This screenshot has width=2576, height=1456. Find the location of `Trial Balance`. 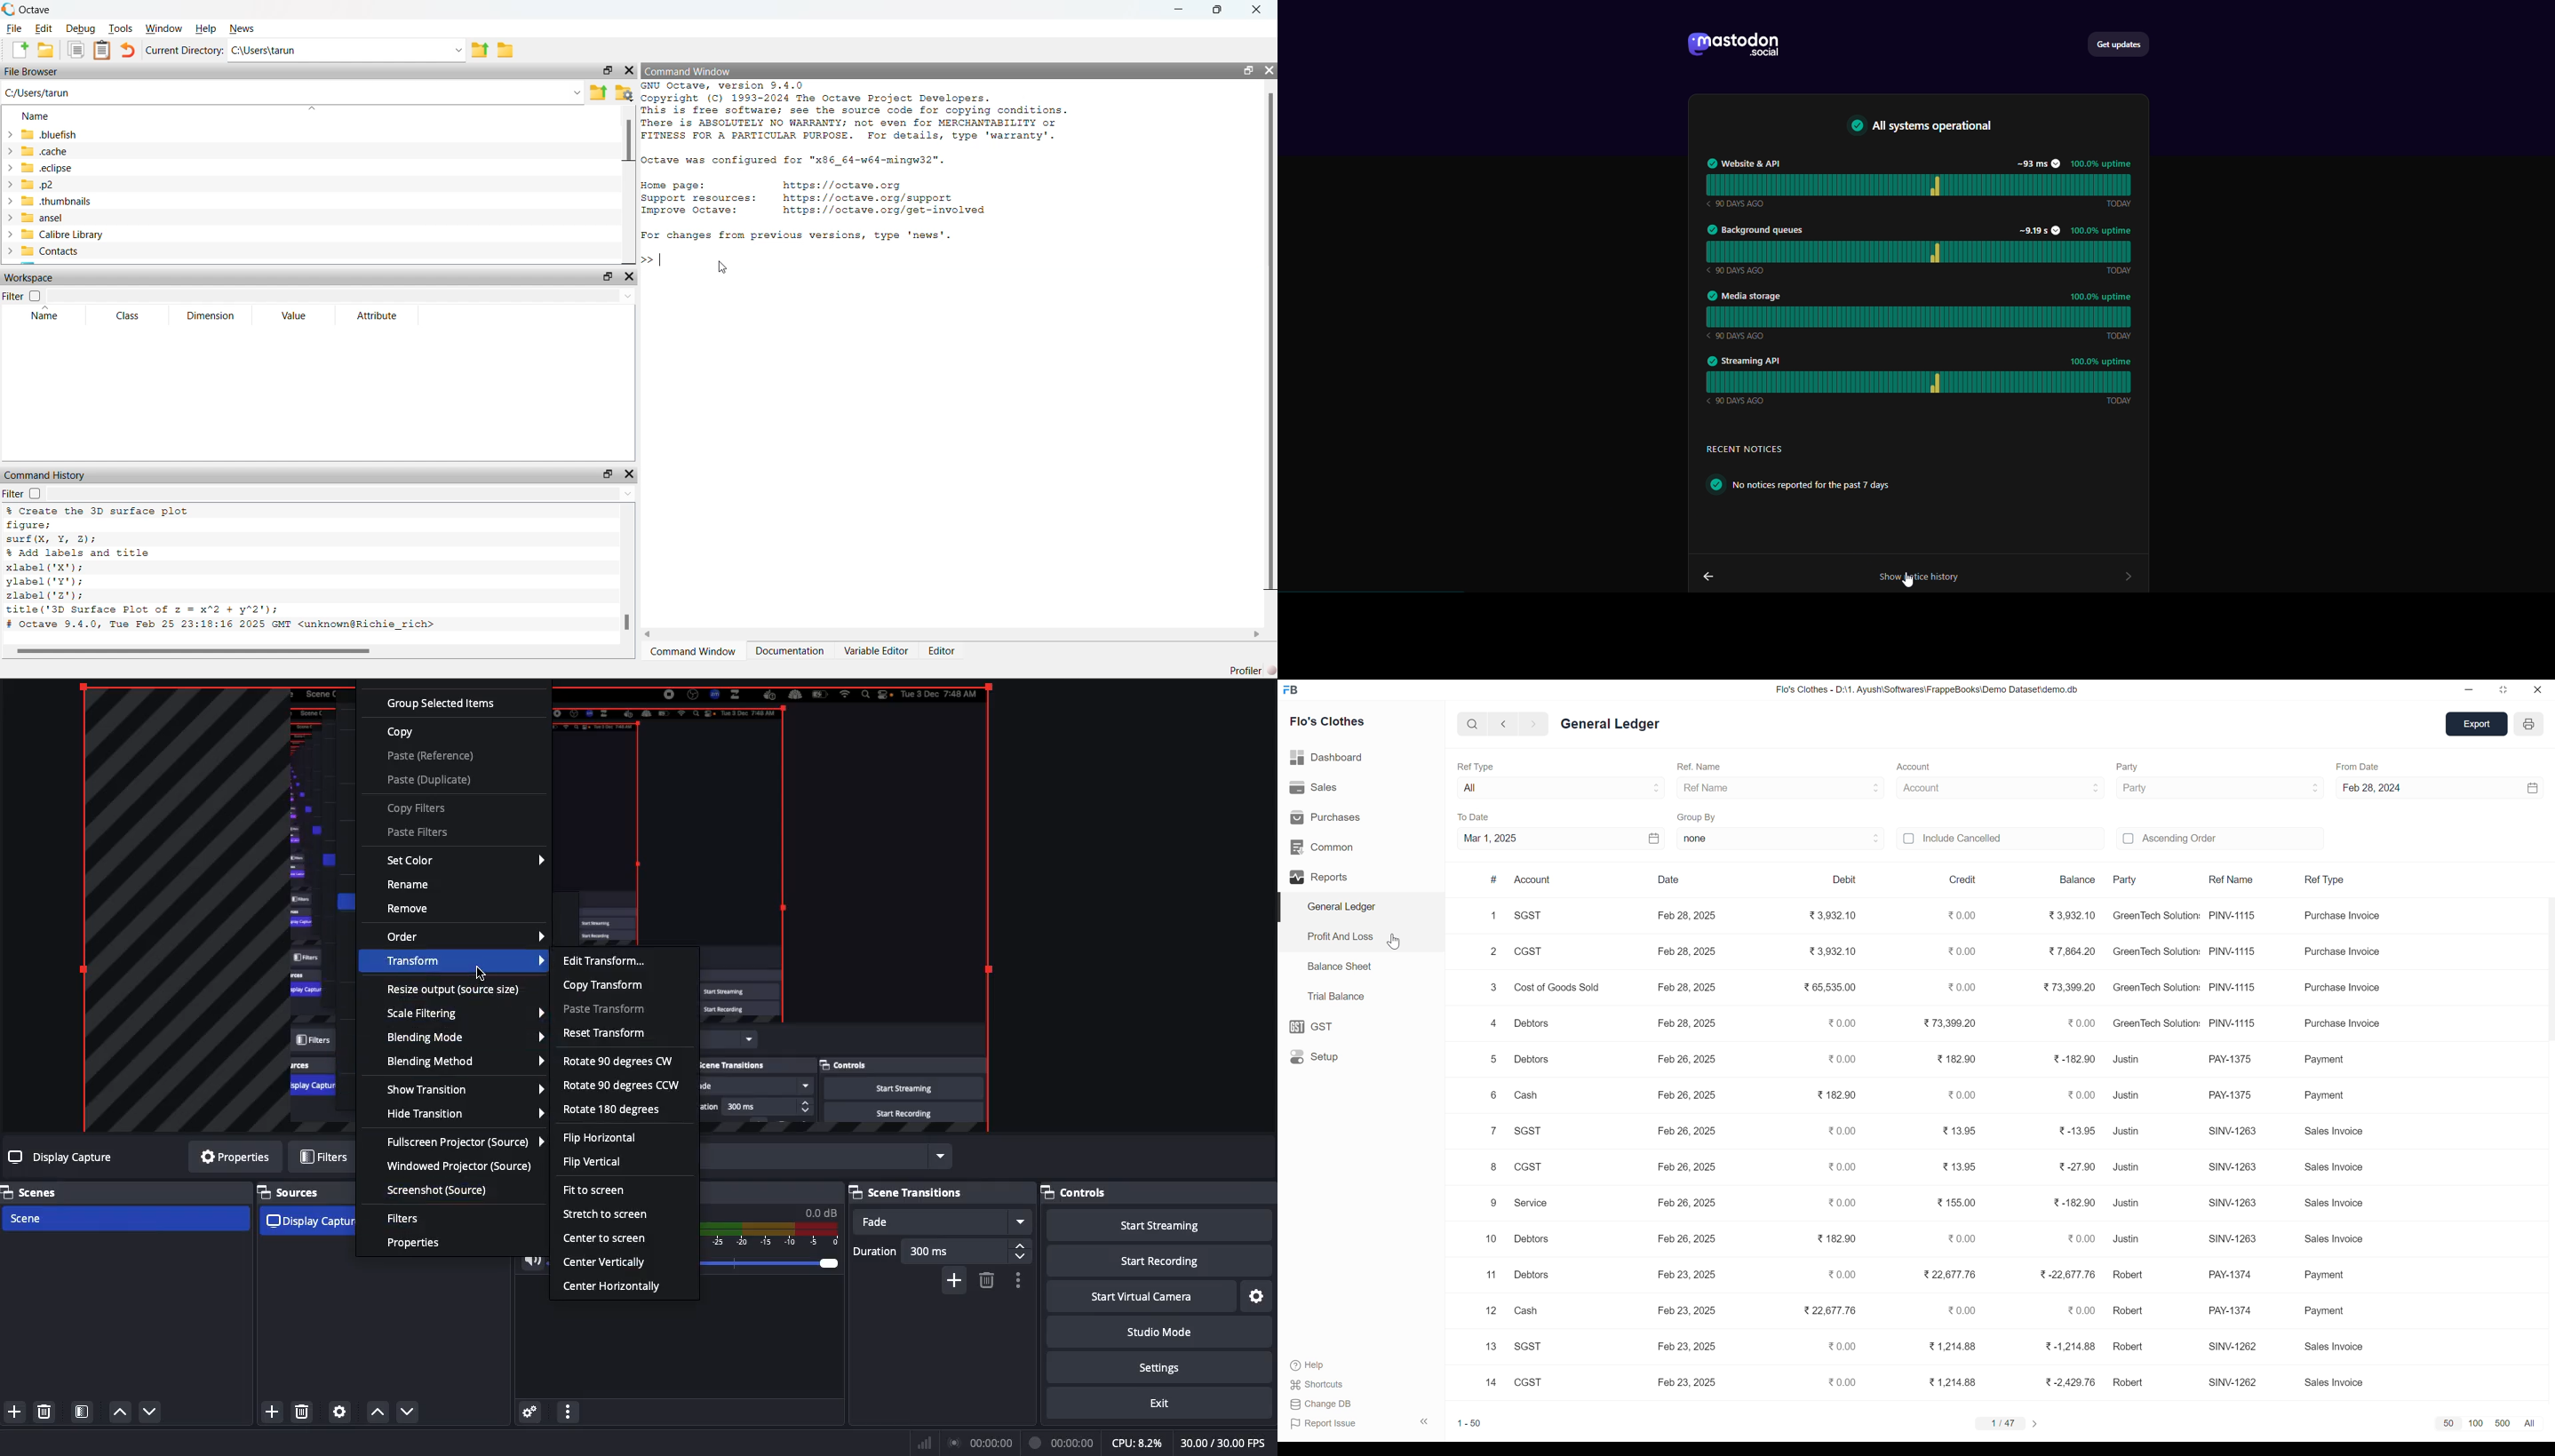

Trial Balance is located at coordinates (1331, 997).